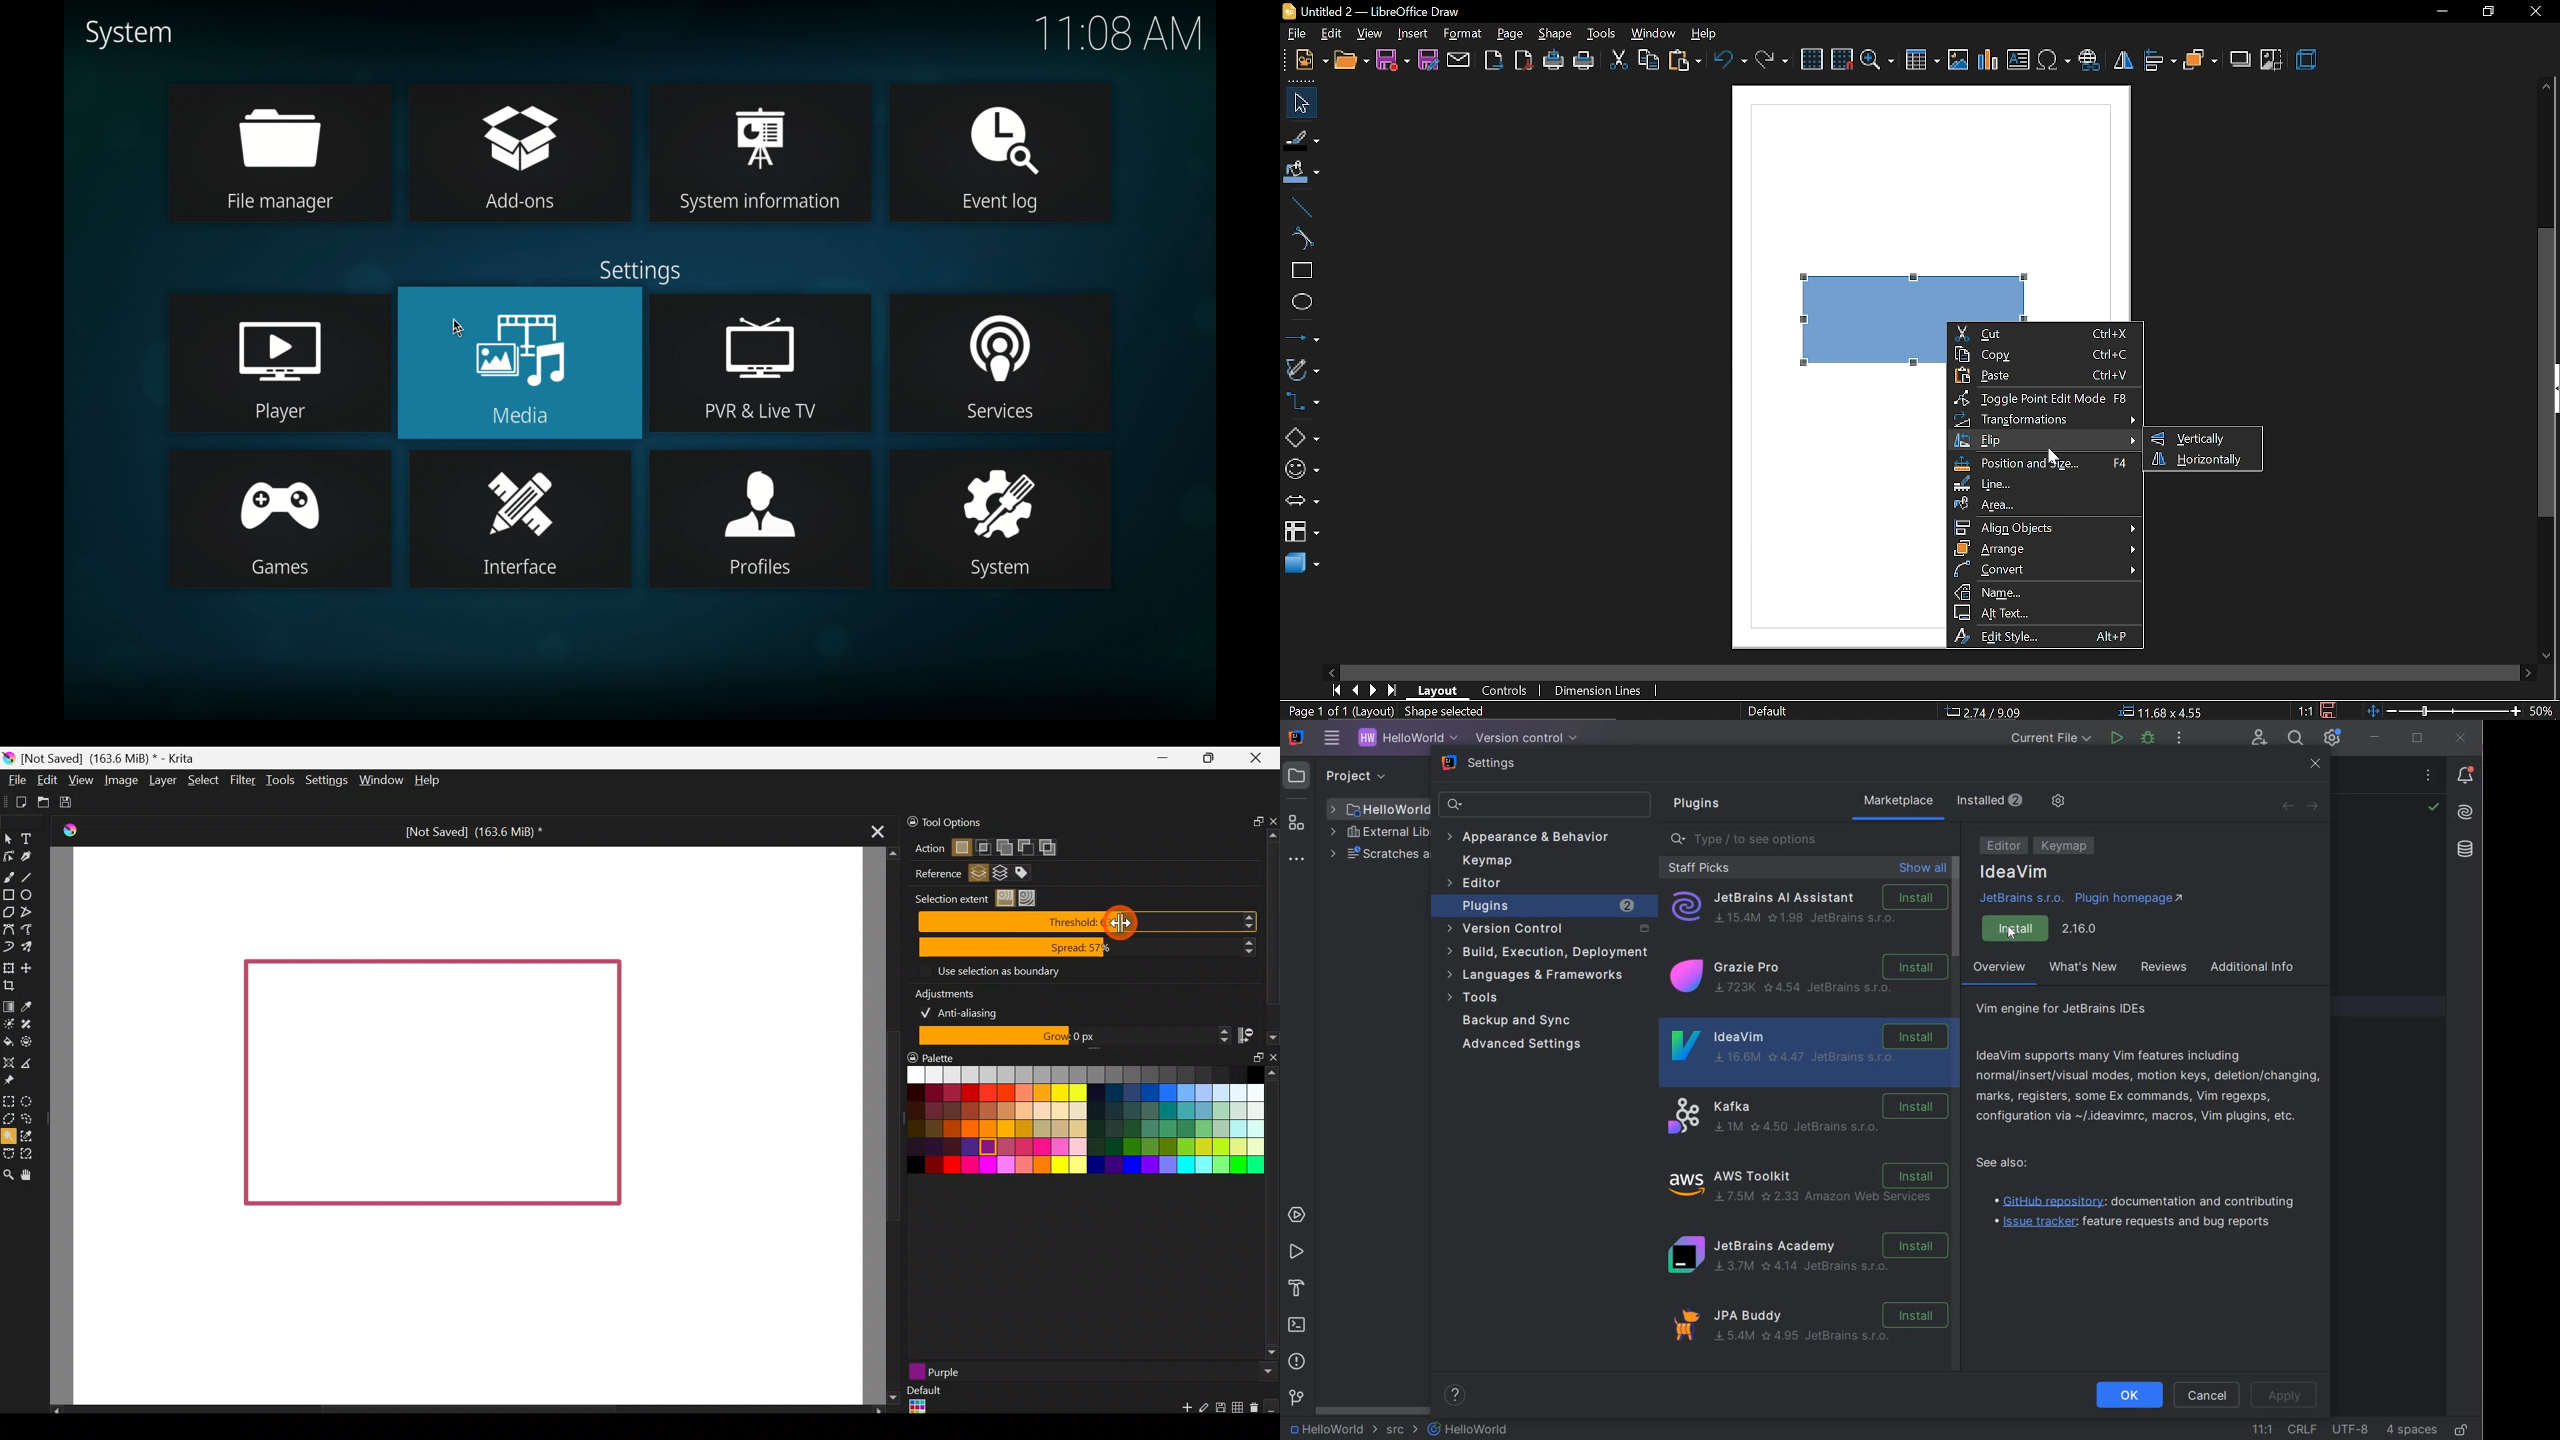 The height and width of the screenshot is (1456, 2576). What do you see at coordinates (2526, 672) in the screenshot?
I see `move right` at bounding box center [2526, 672].